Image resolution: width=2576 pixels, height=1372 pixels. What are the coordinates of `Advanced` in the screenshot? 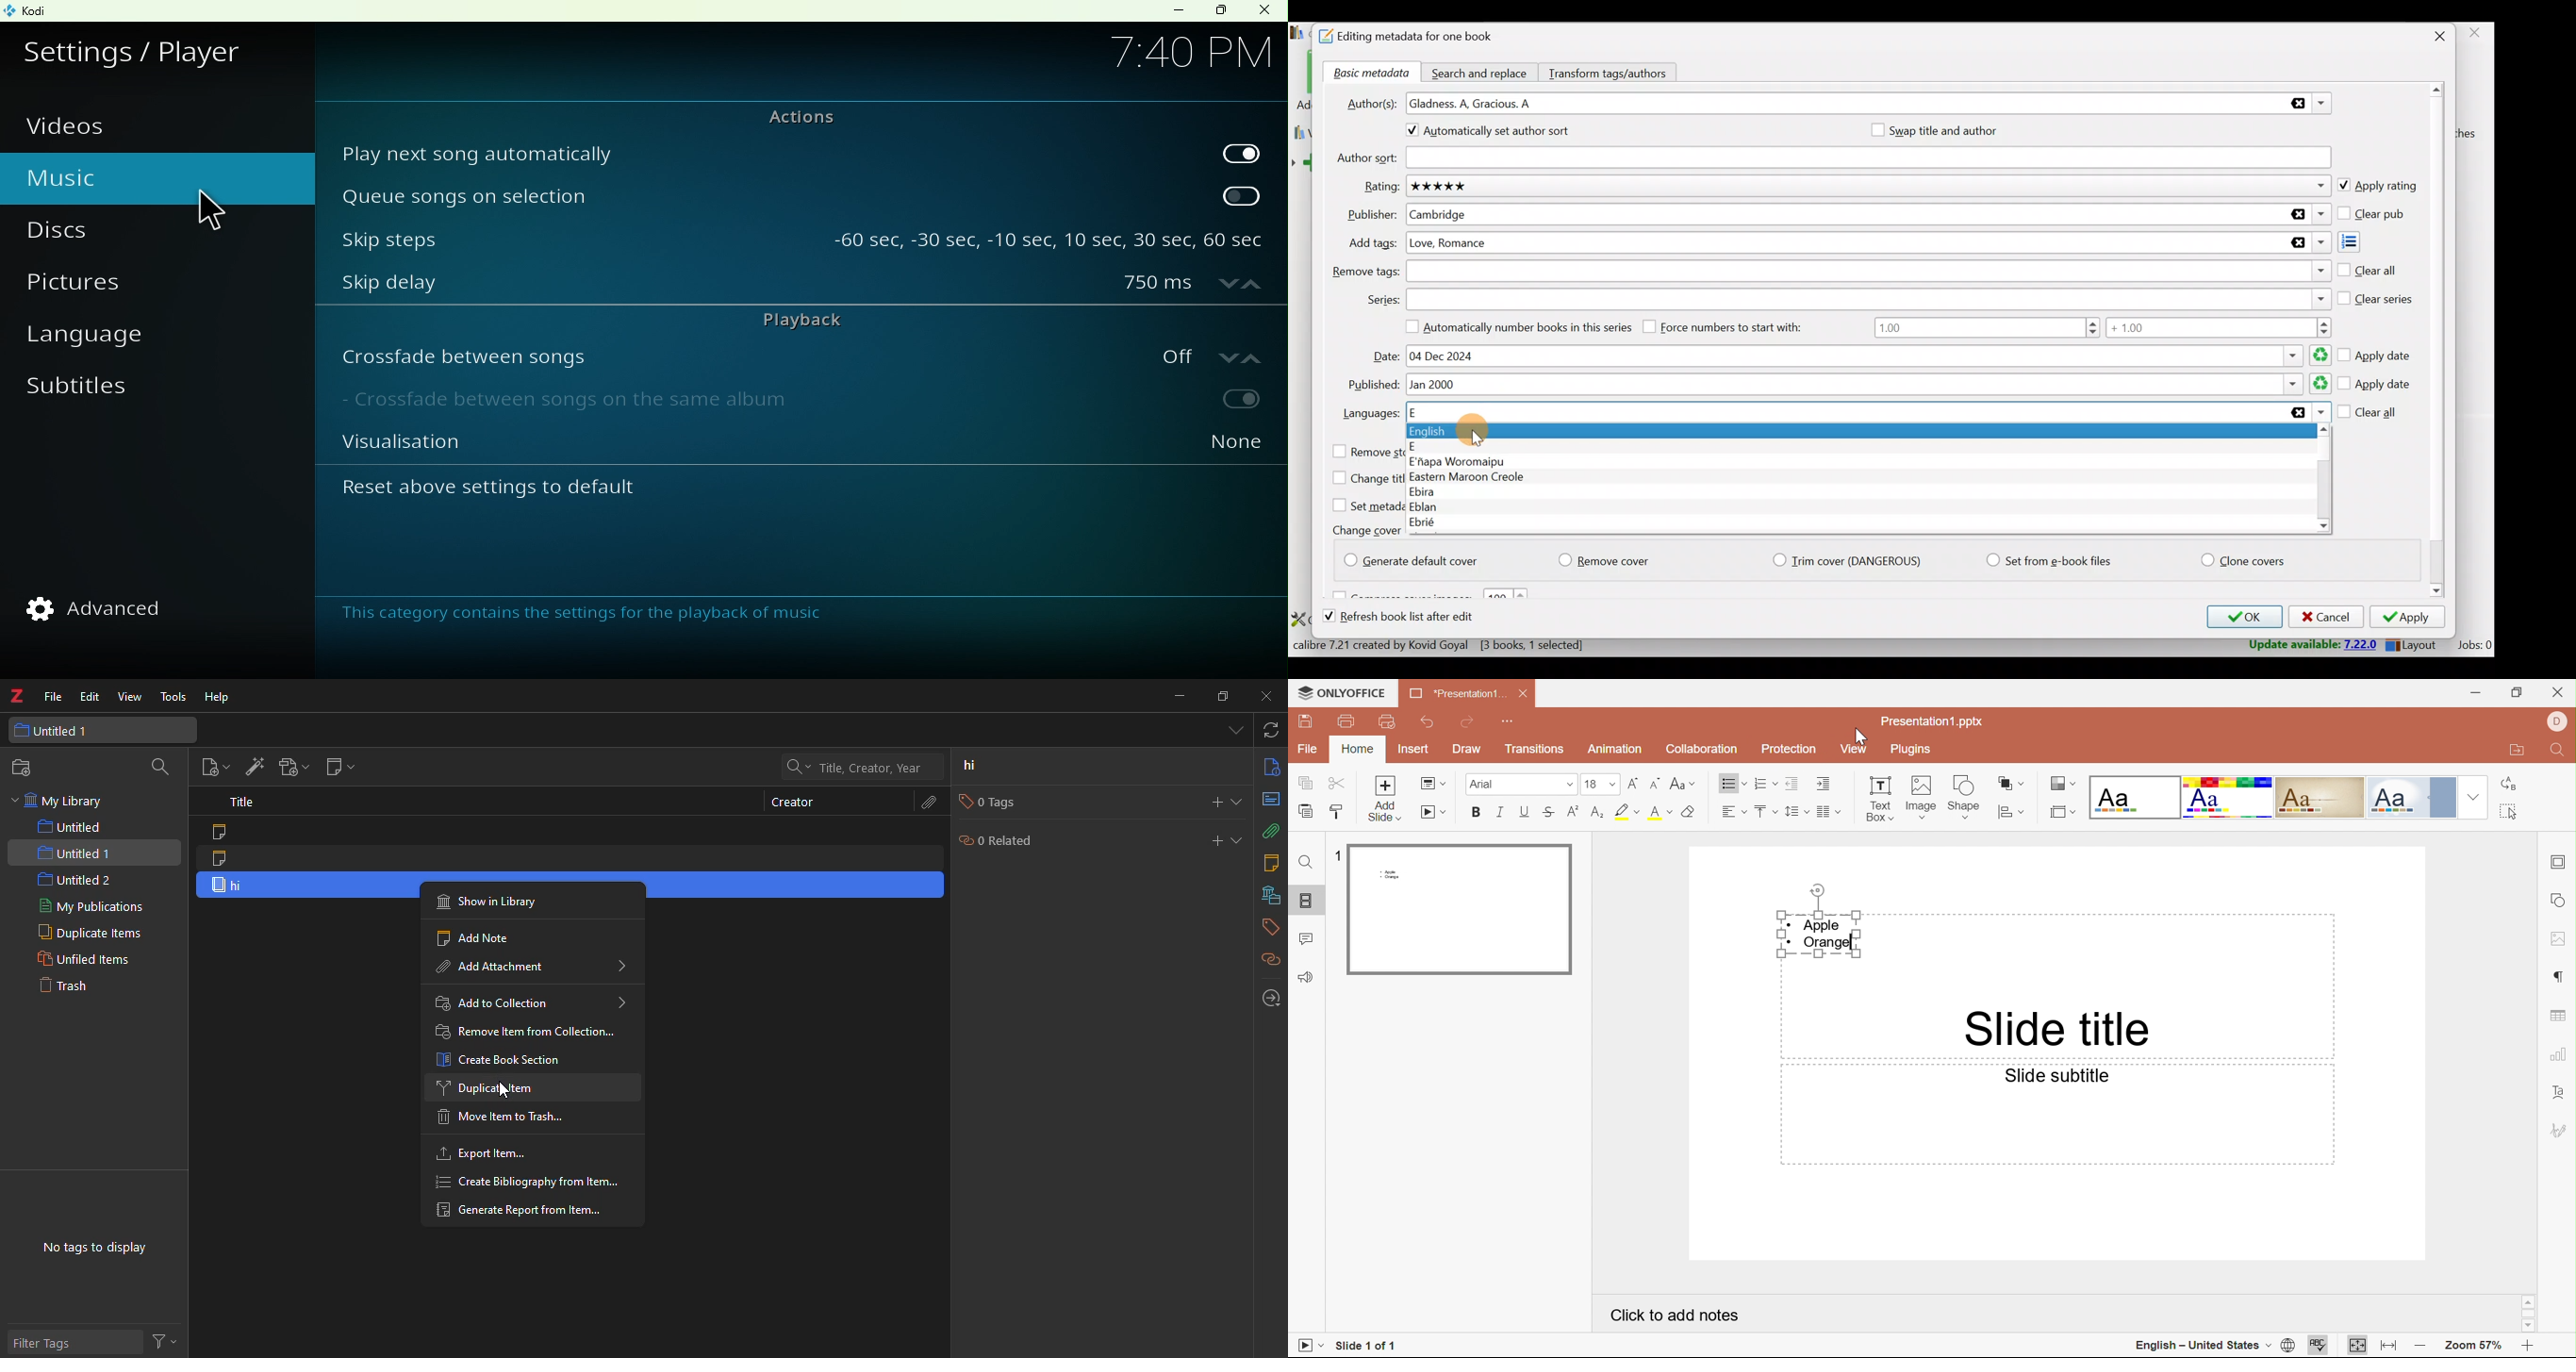 It's located at (107, 608).